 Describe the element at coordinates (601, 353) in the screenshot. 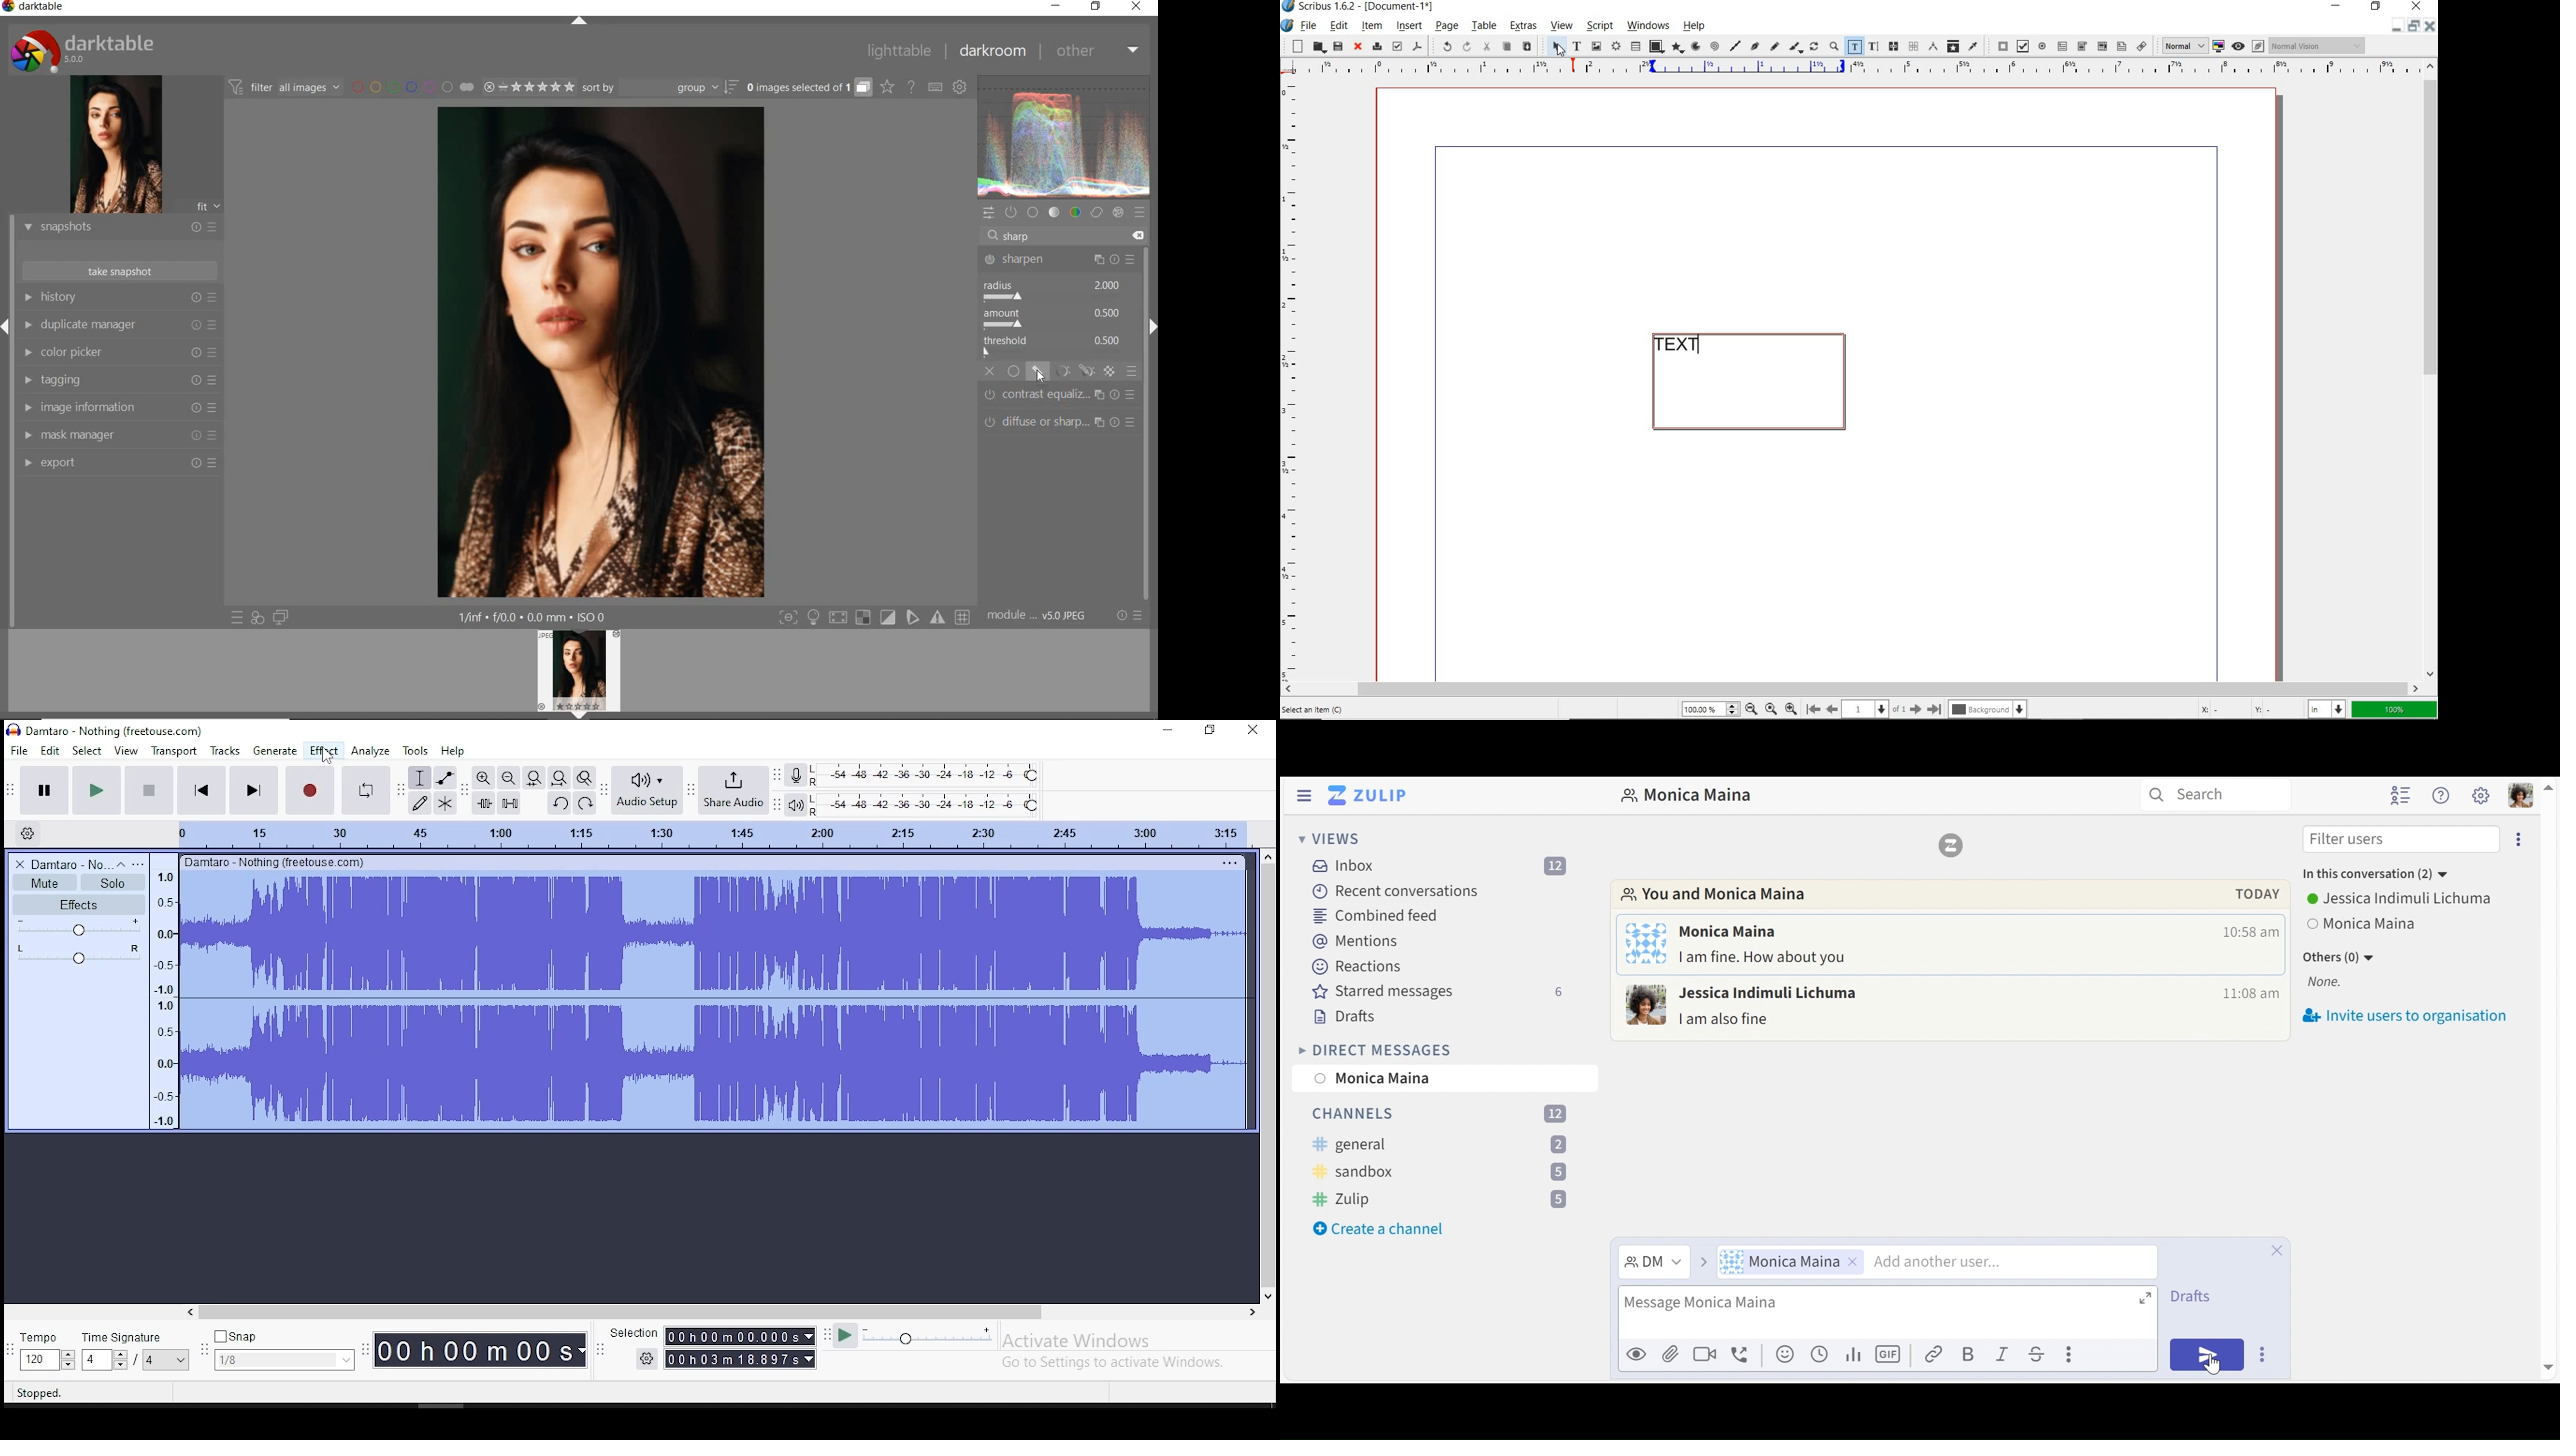

I see `selected image` at that location.